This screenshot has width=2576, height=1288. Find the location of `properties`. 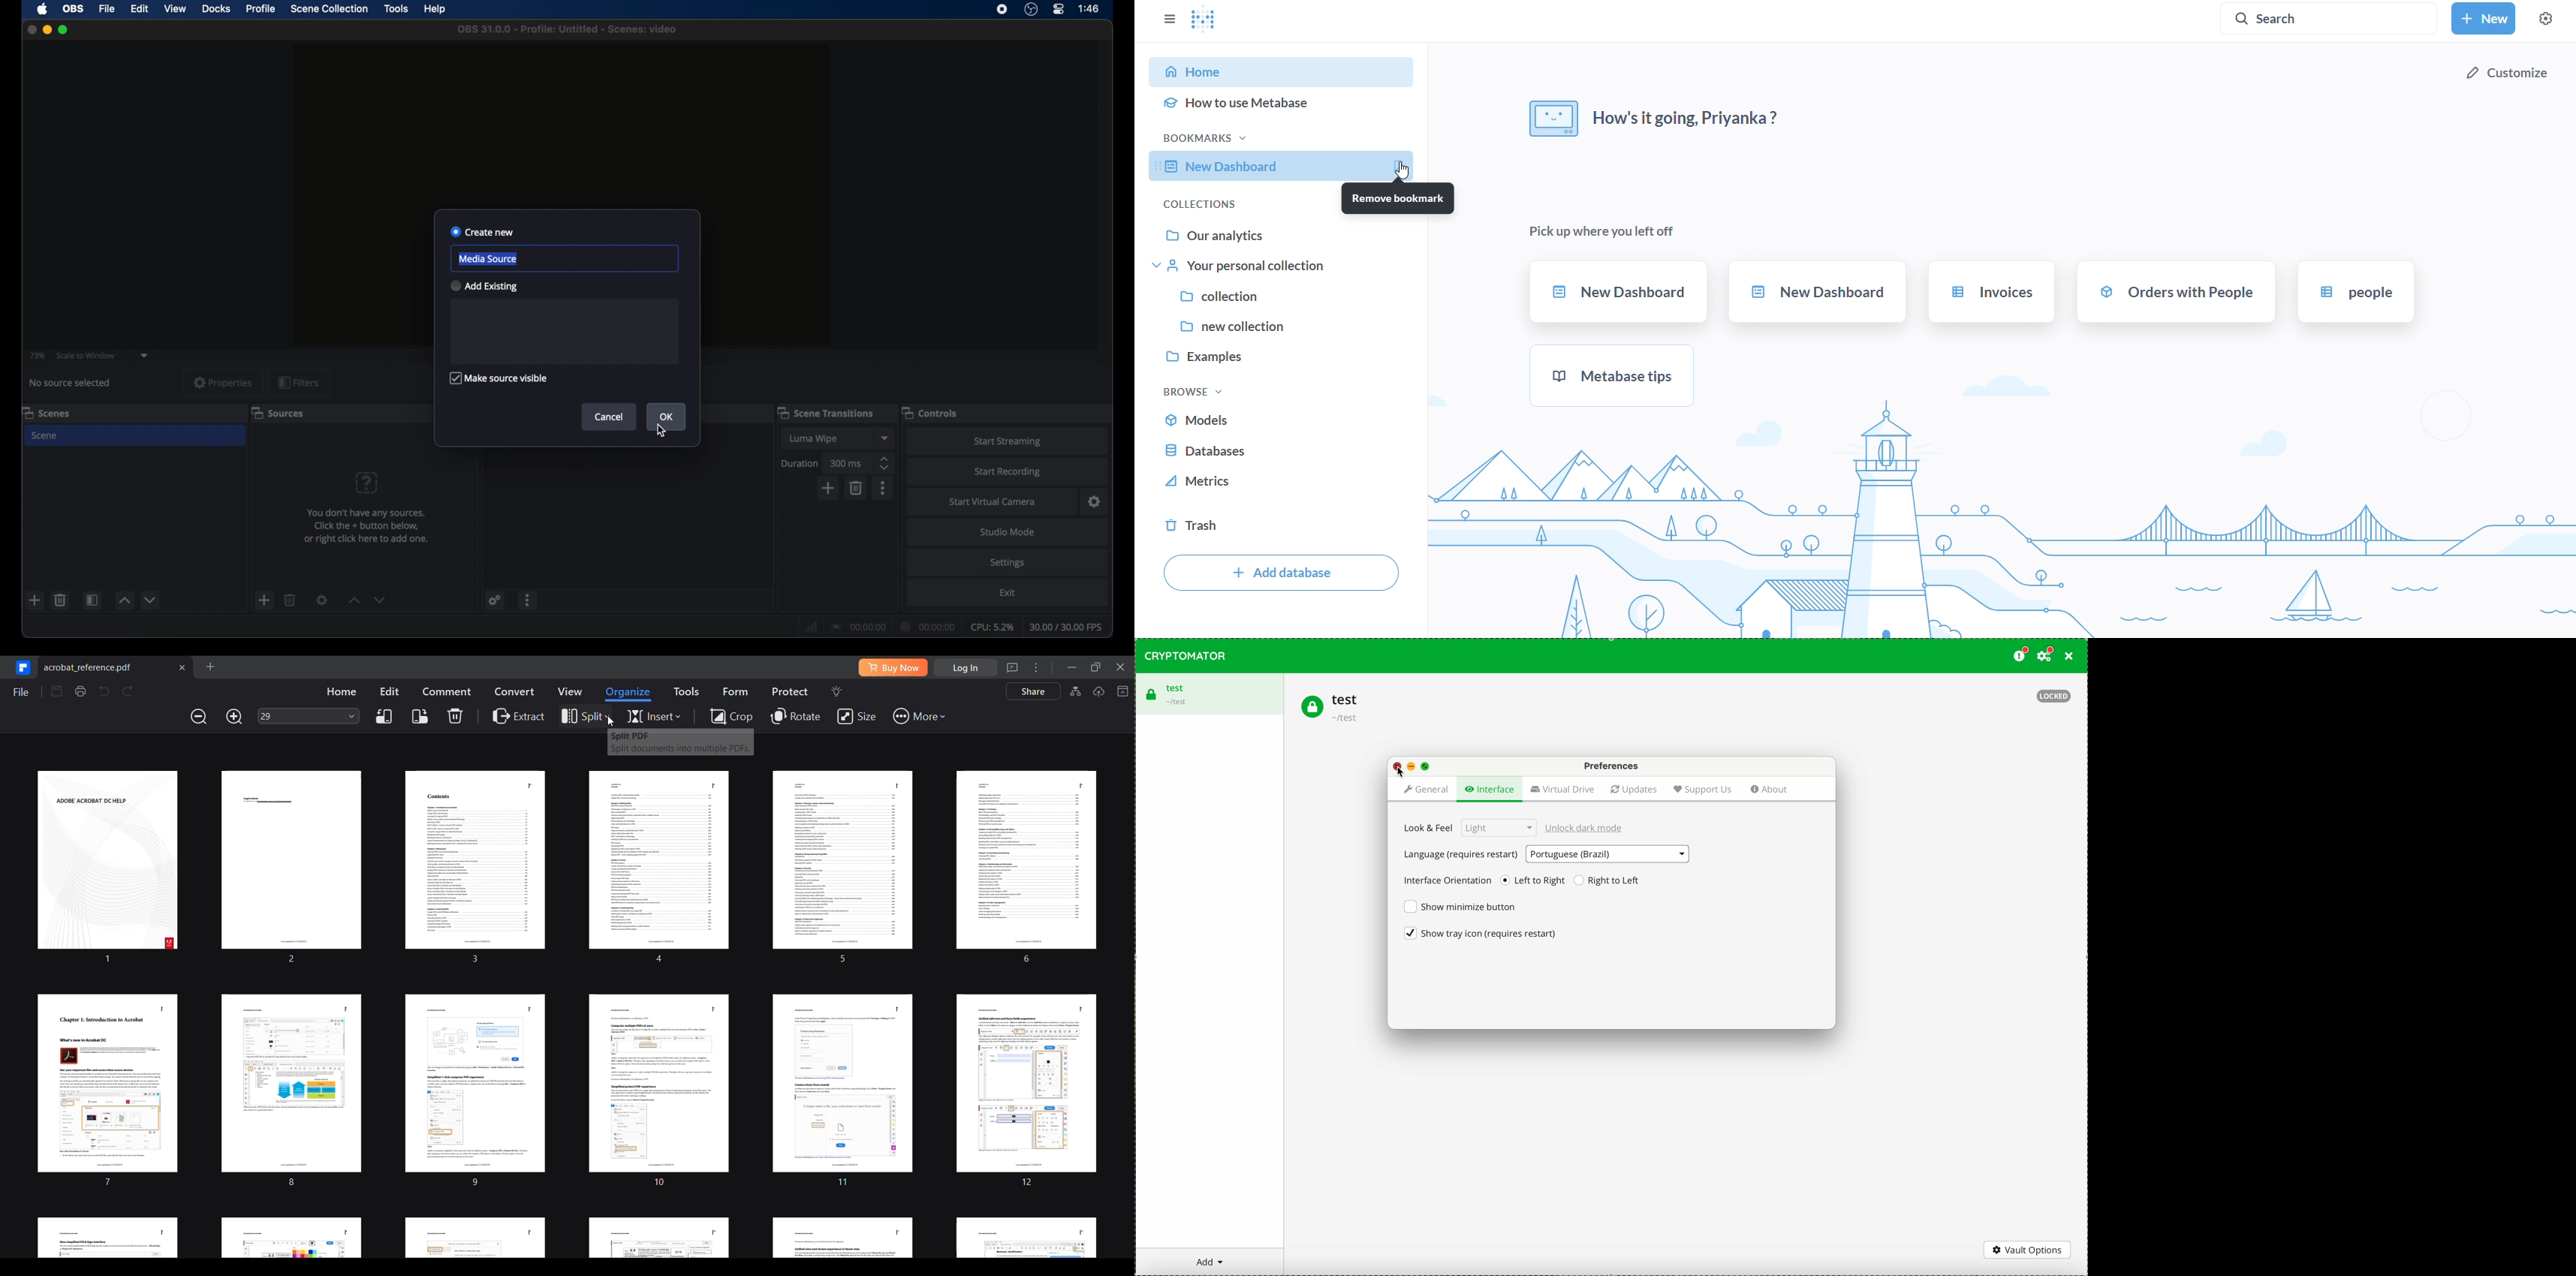

properties is located at coordinates (223, 382).